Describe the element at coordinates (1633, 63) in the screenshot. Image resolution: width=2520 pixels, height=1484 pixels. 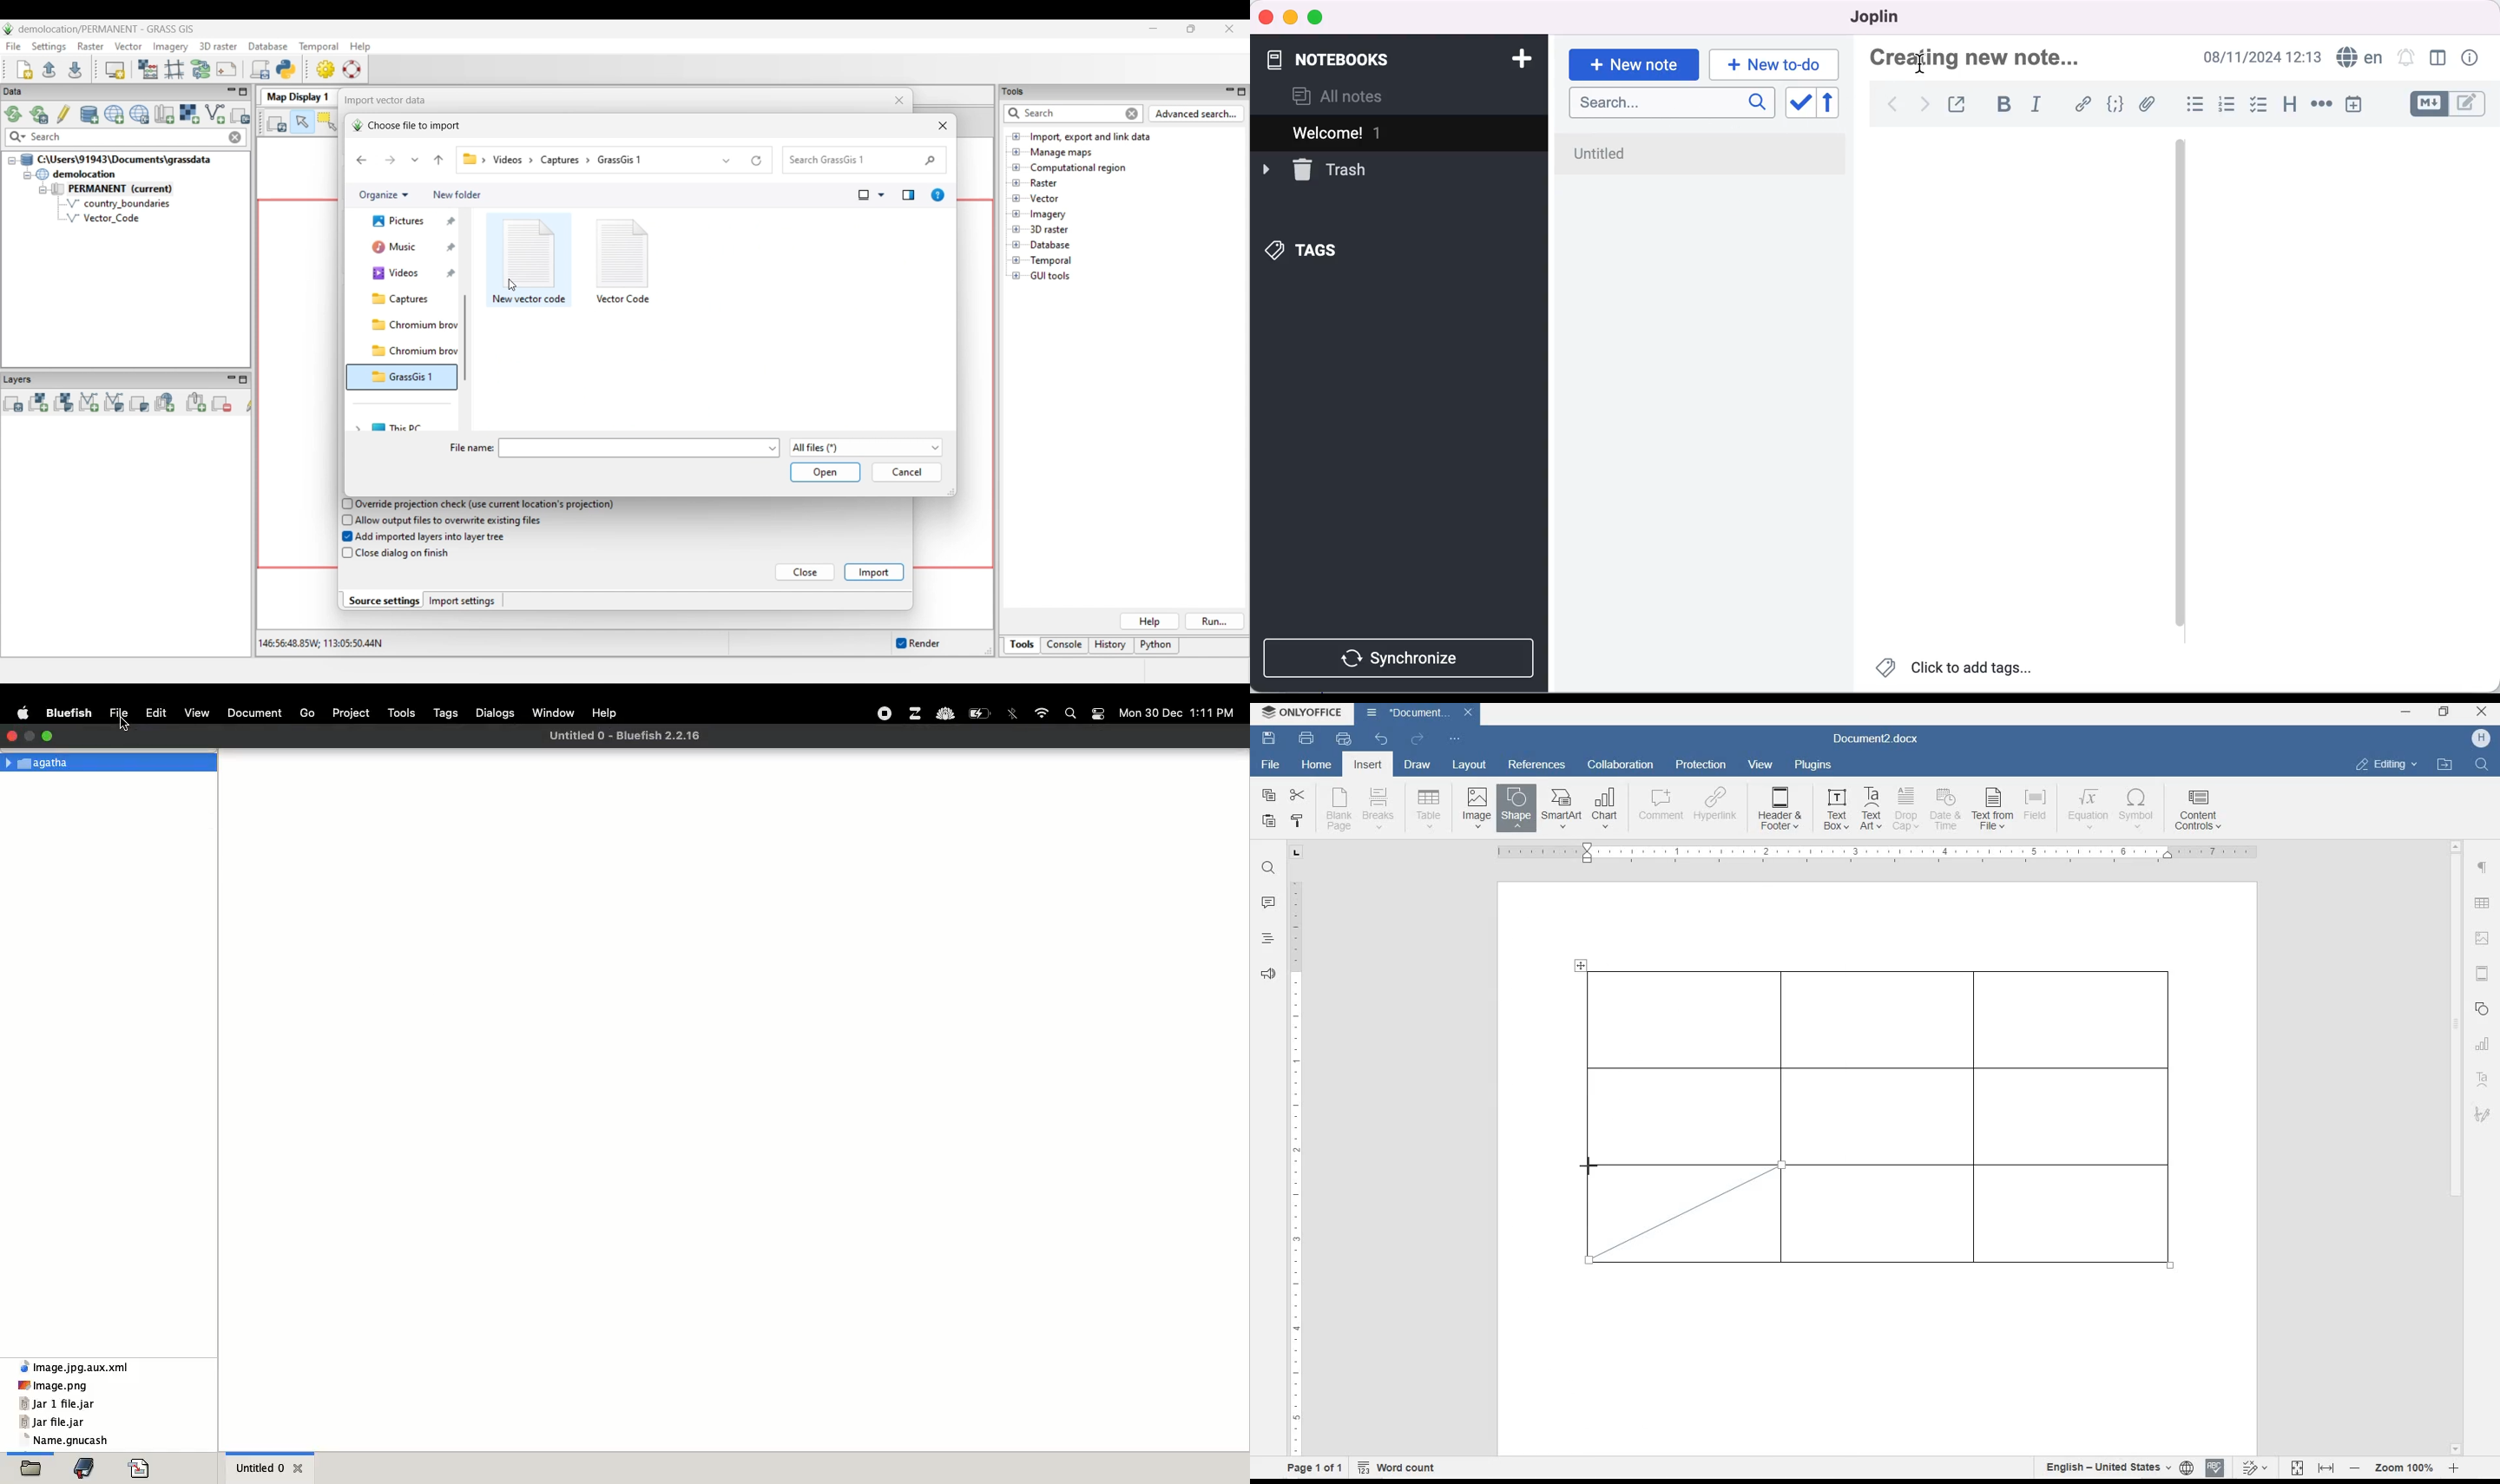
I see `new note` at that location.